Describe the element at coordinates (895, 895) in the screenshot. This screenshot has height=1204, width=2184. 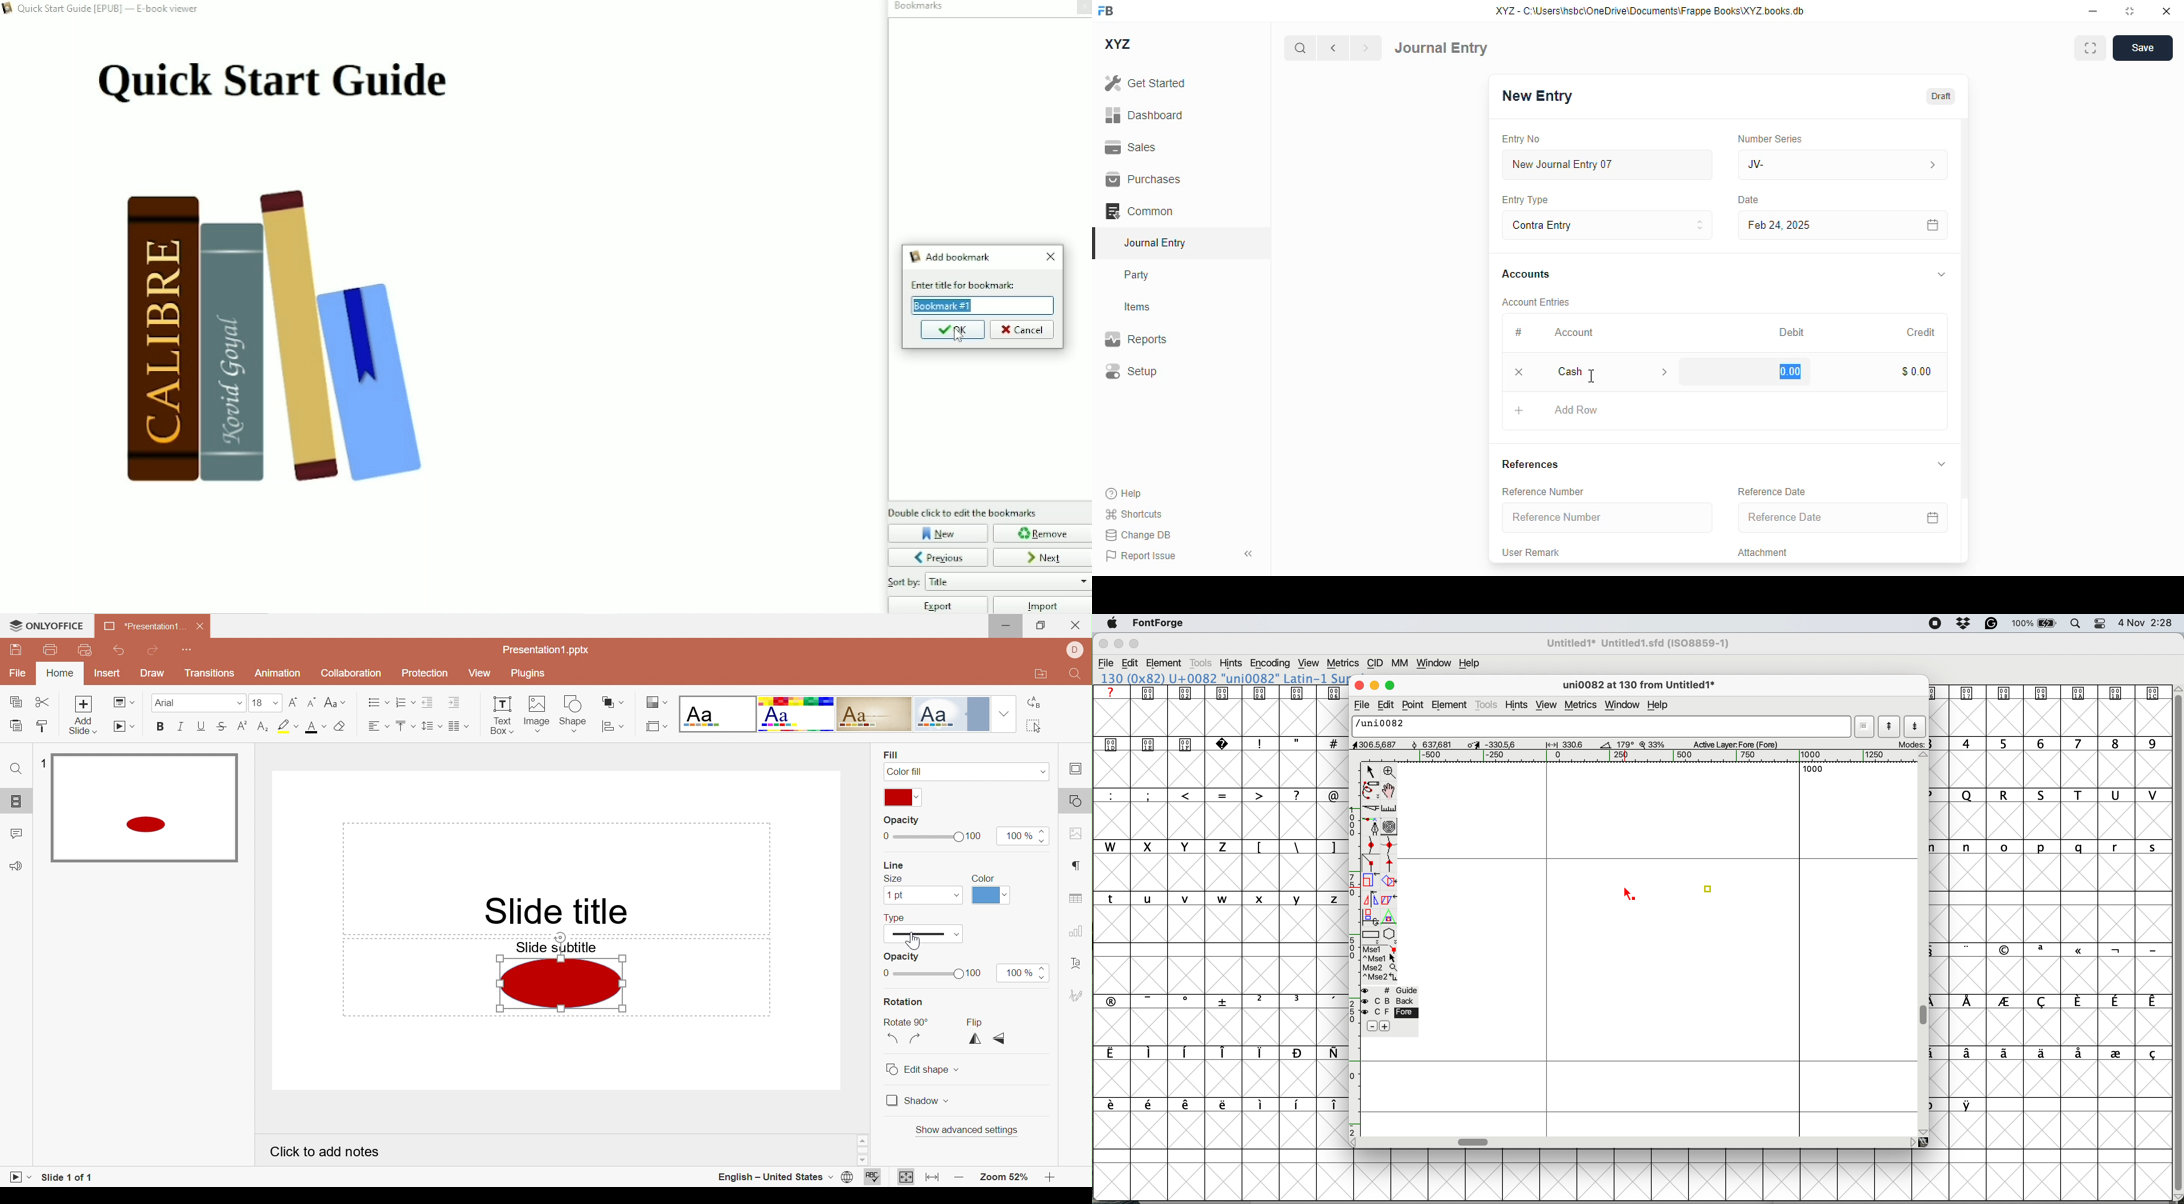
I see `1pt` at that location.